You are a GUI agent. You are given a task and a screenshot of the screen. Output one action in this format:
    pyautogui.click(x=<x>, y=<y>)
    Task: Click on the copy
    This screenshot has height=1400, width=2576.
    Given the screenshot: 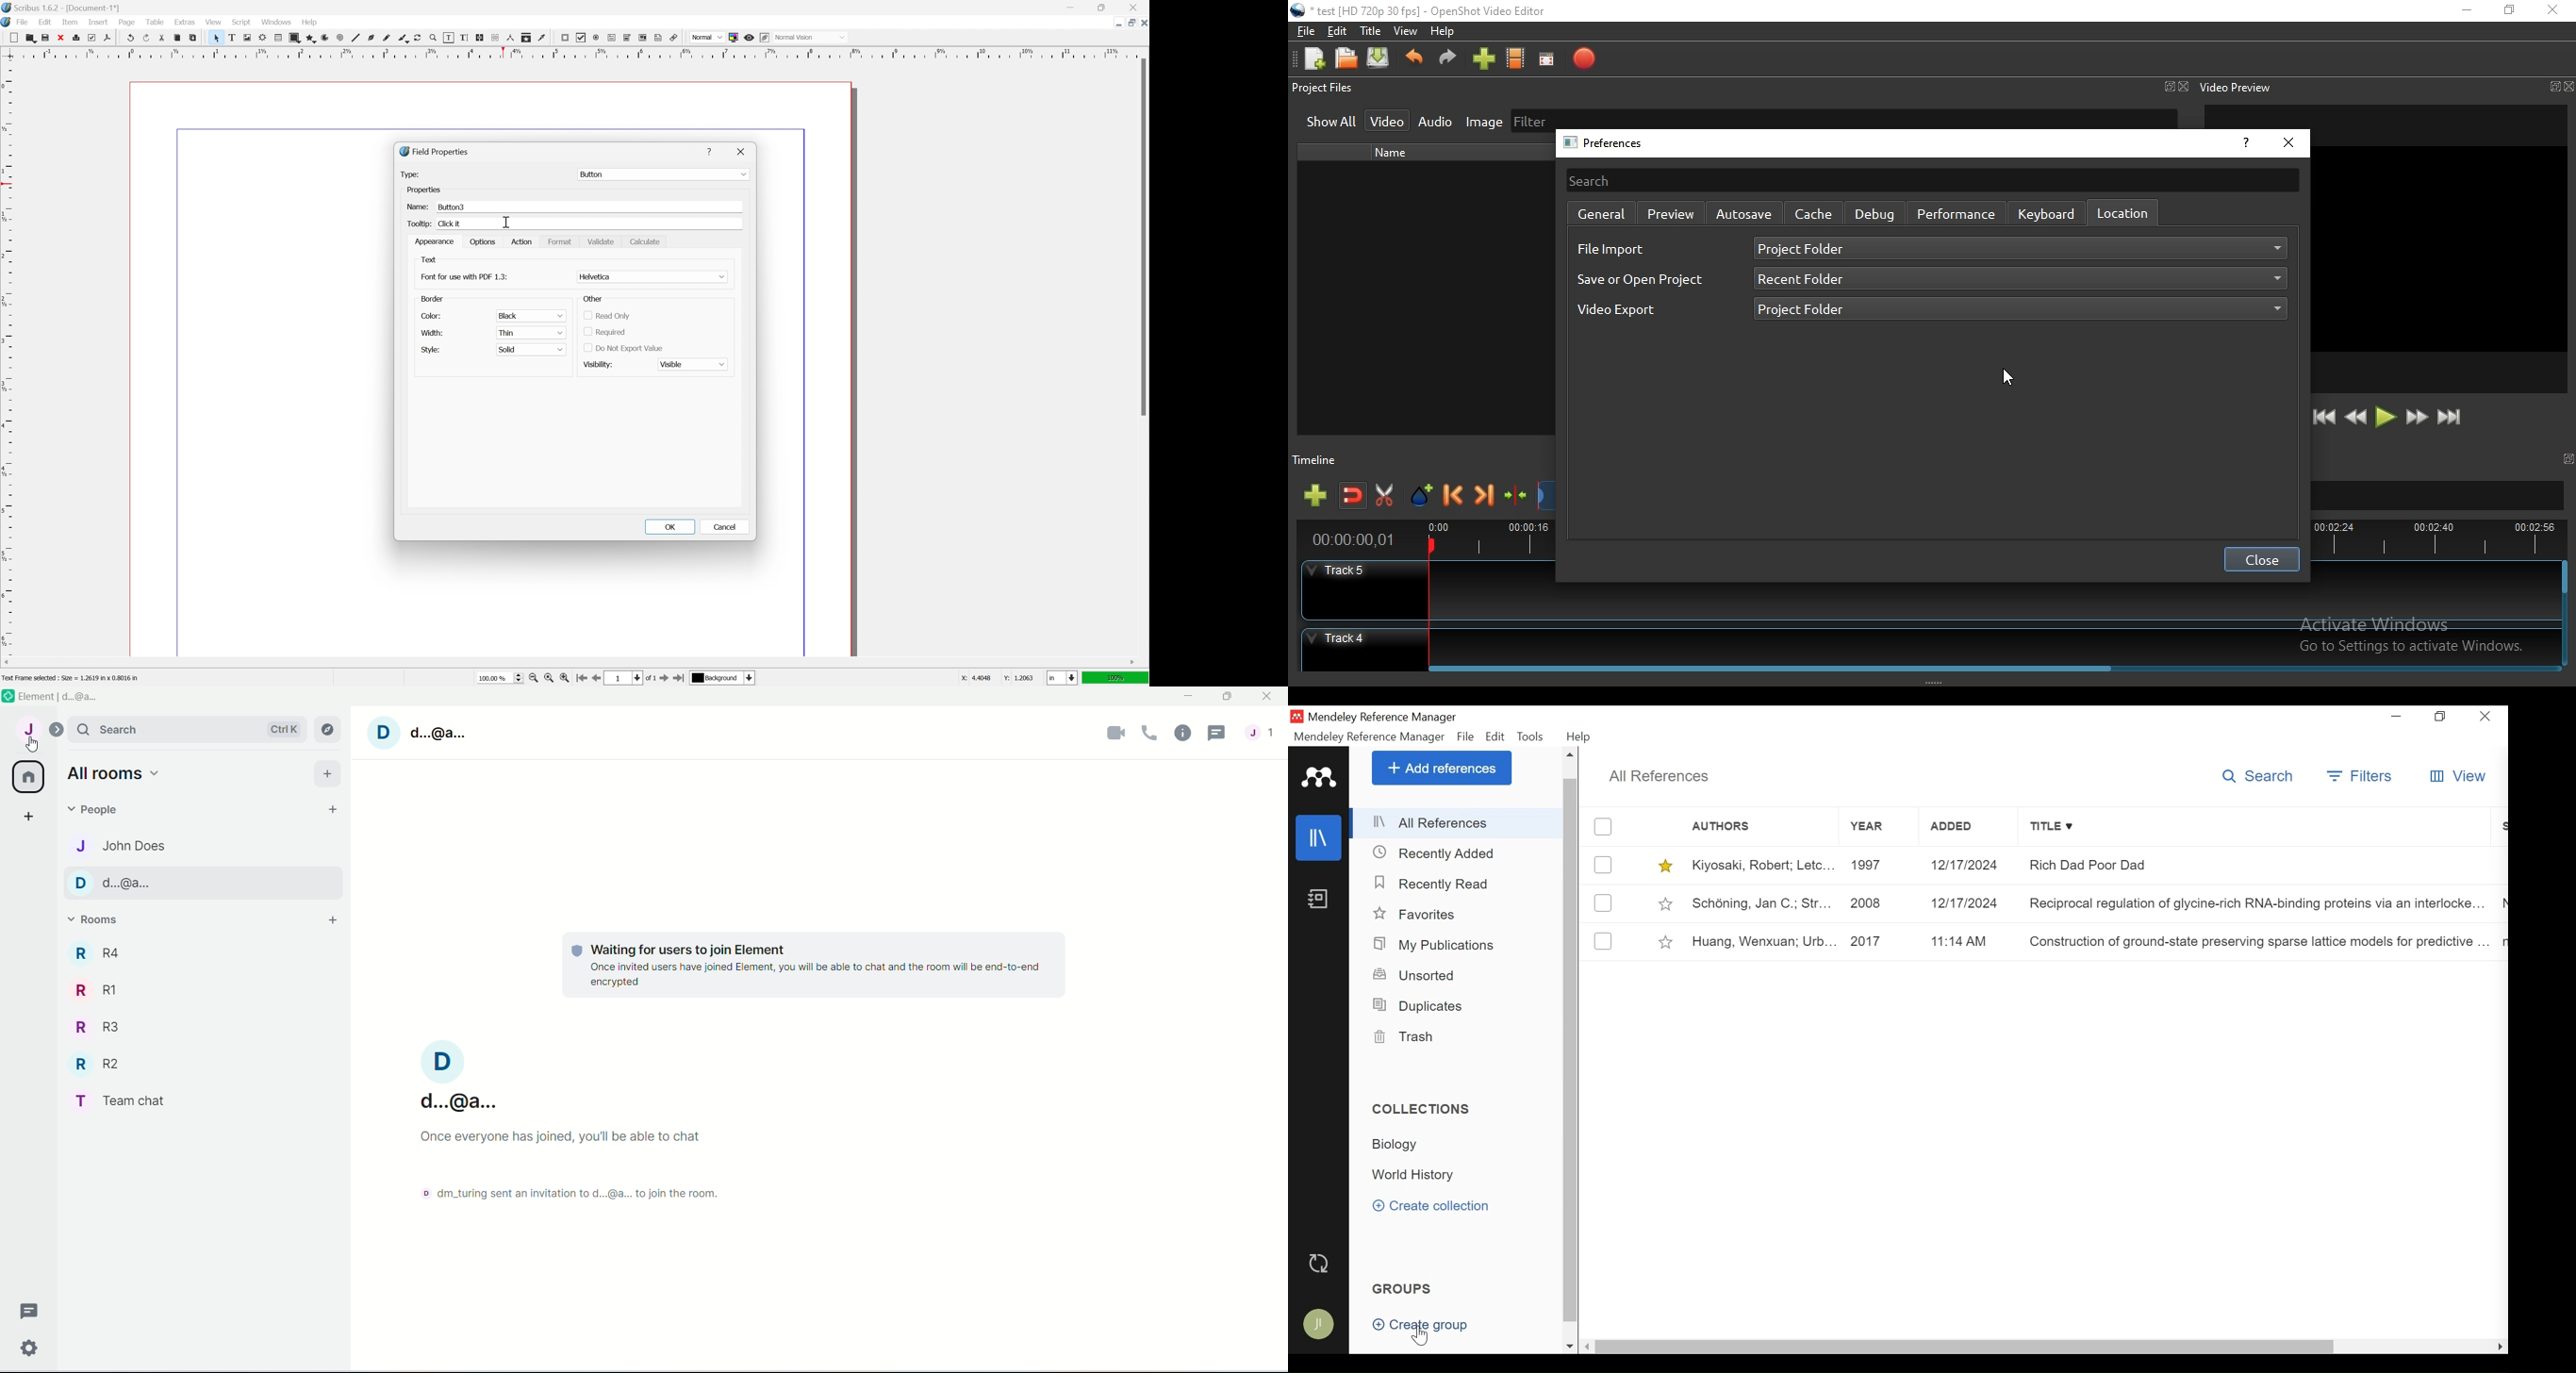 What is the action you would take?
    pyautogui.click(x=177, y=37)
    